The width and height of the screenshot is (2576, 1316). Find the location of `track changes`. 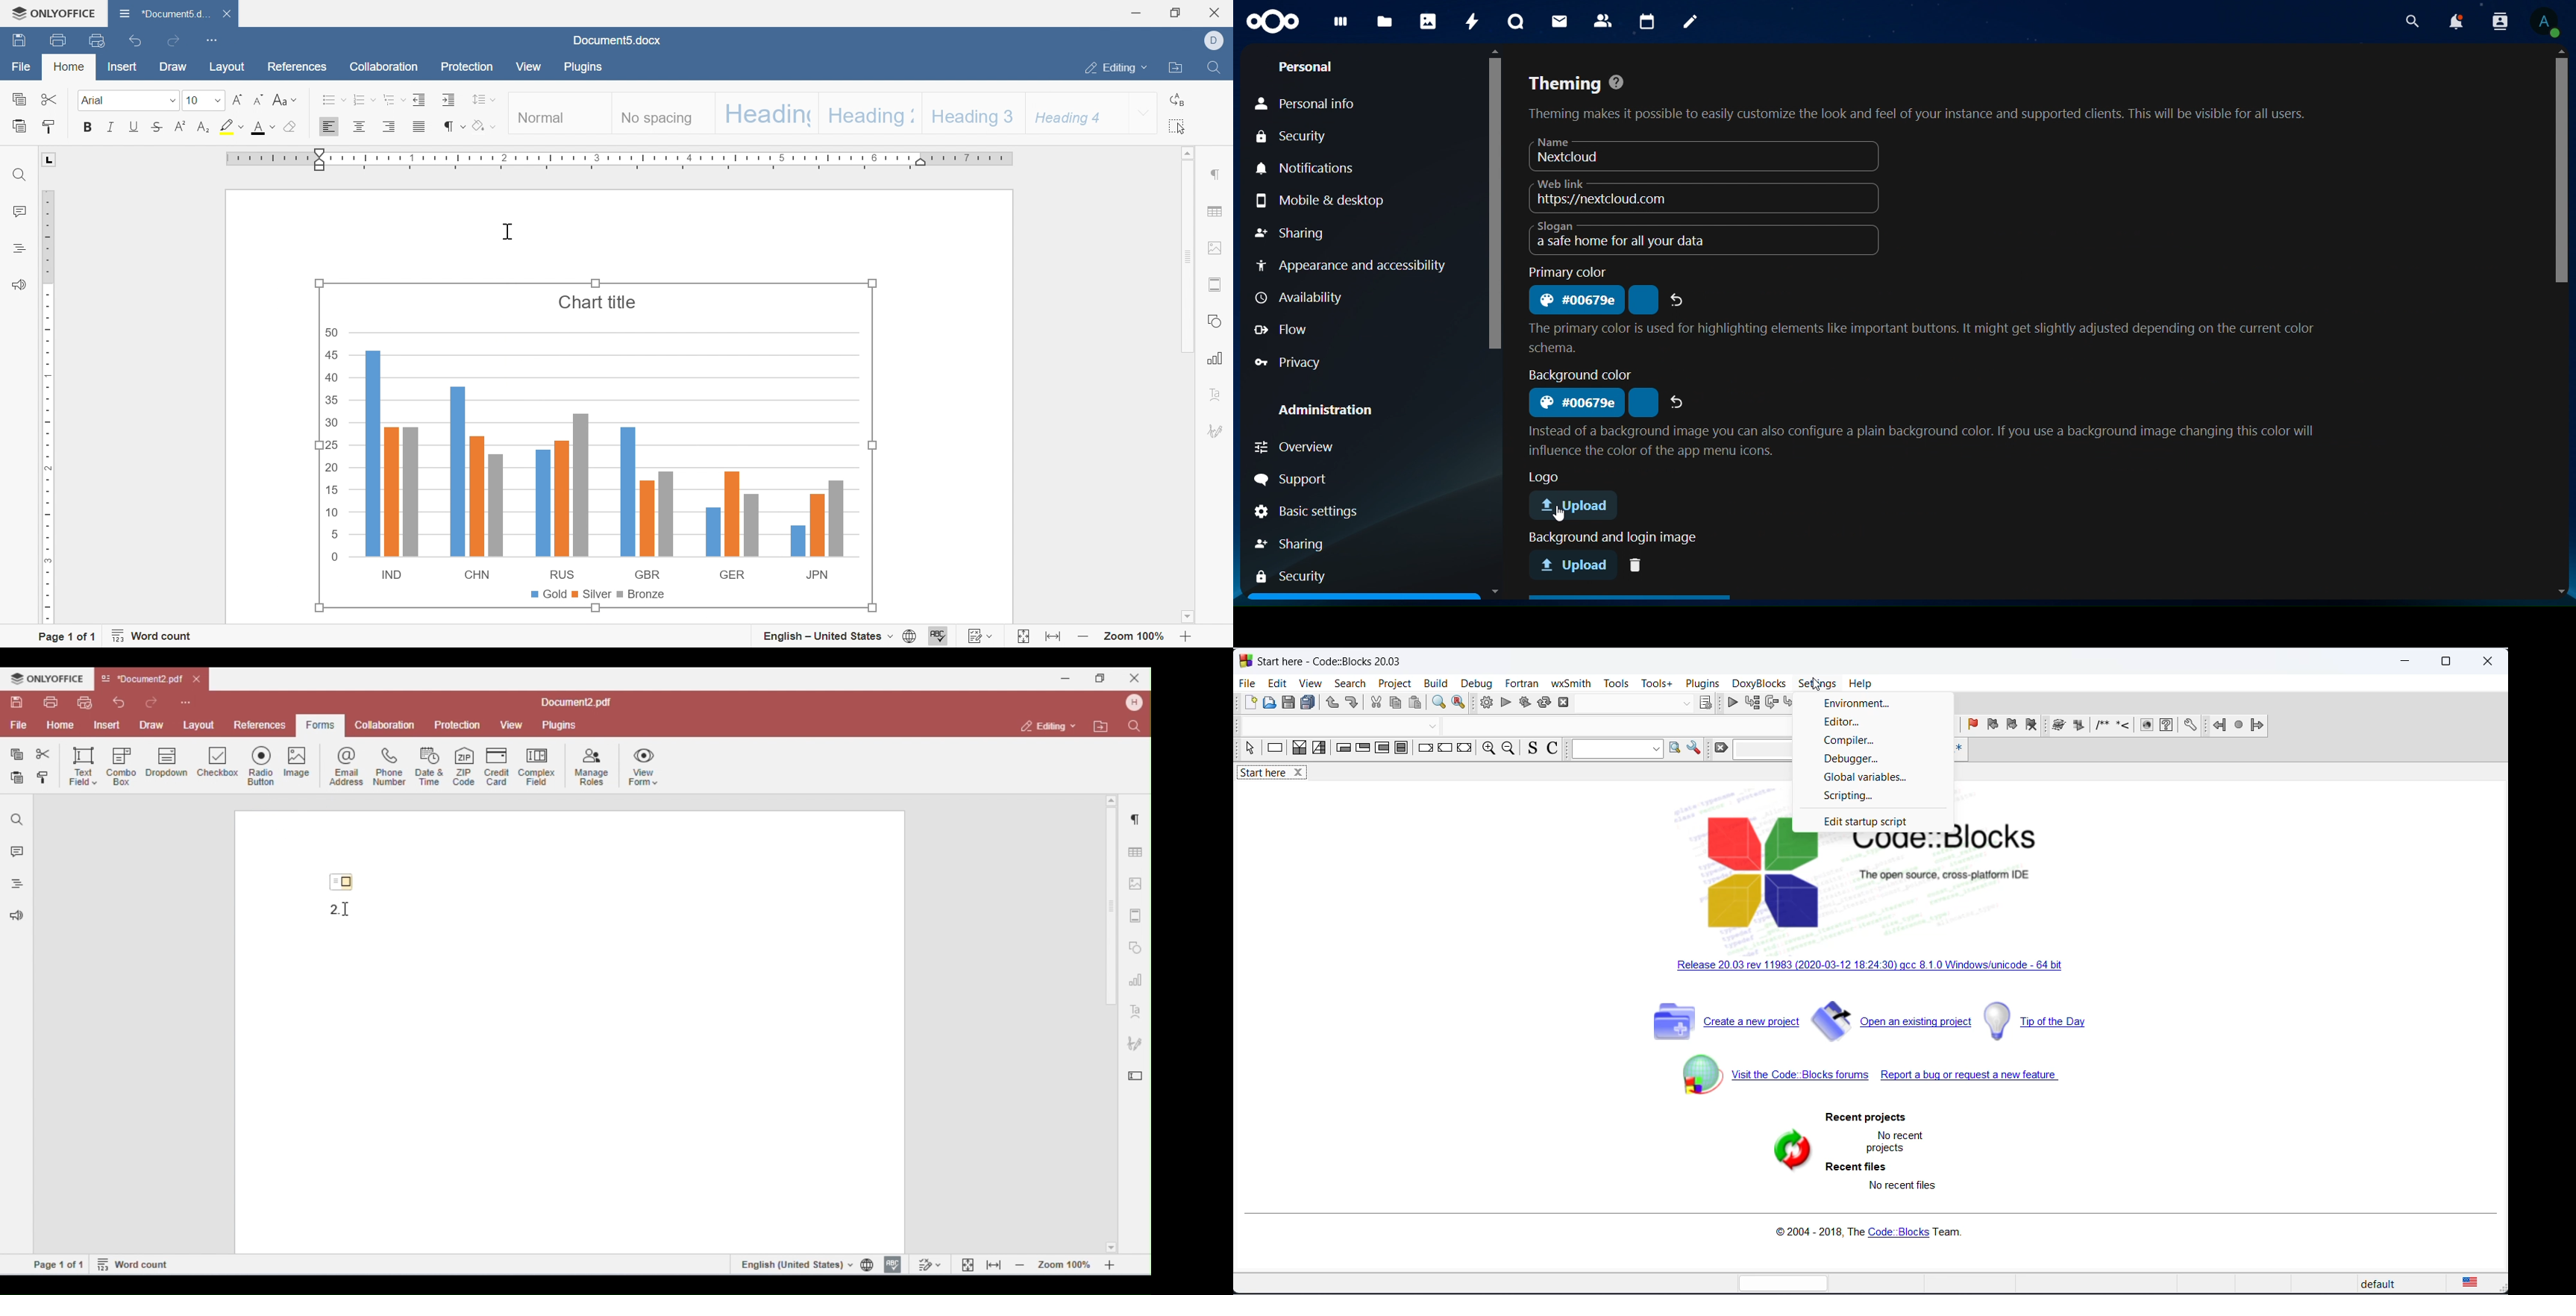

track changes is located at coordinates (981, 635).